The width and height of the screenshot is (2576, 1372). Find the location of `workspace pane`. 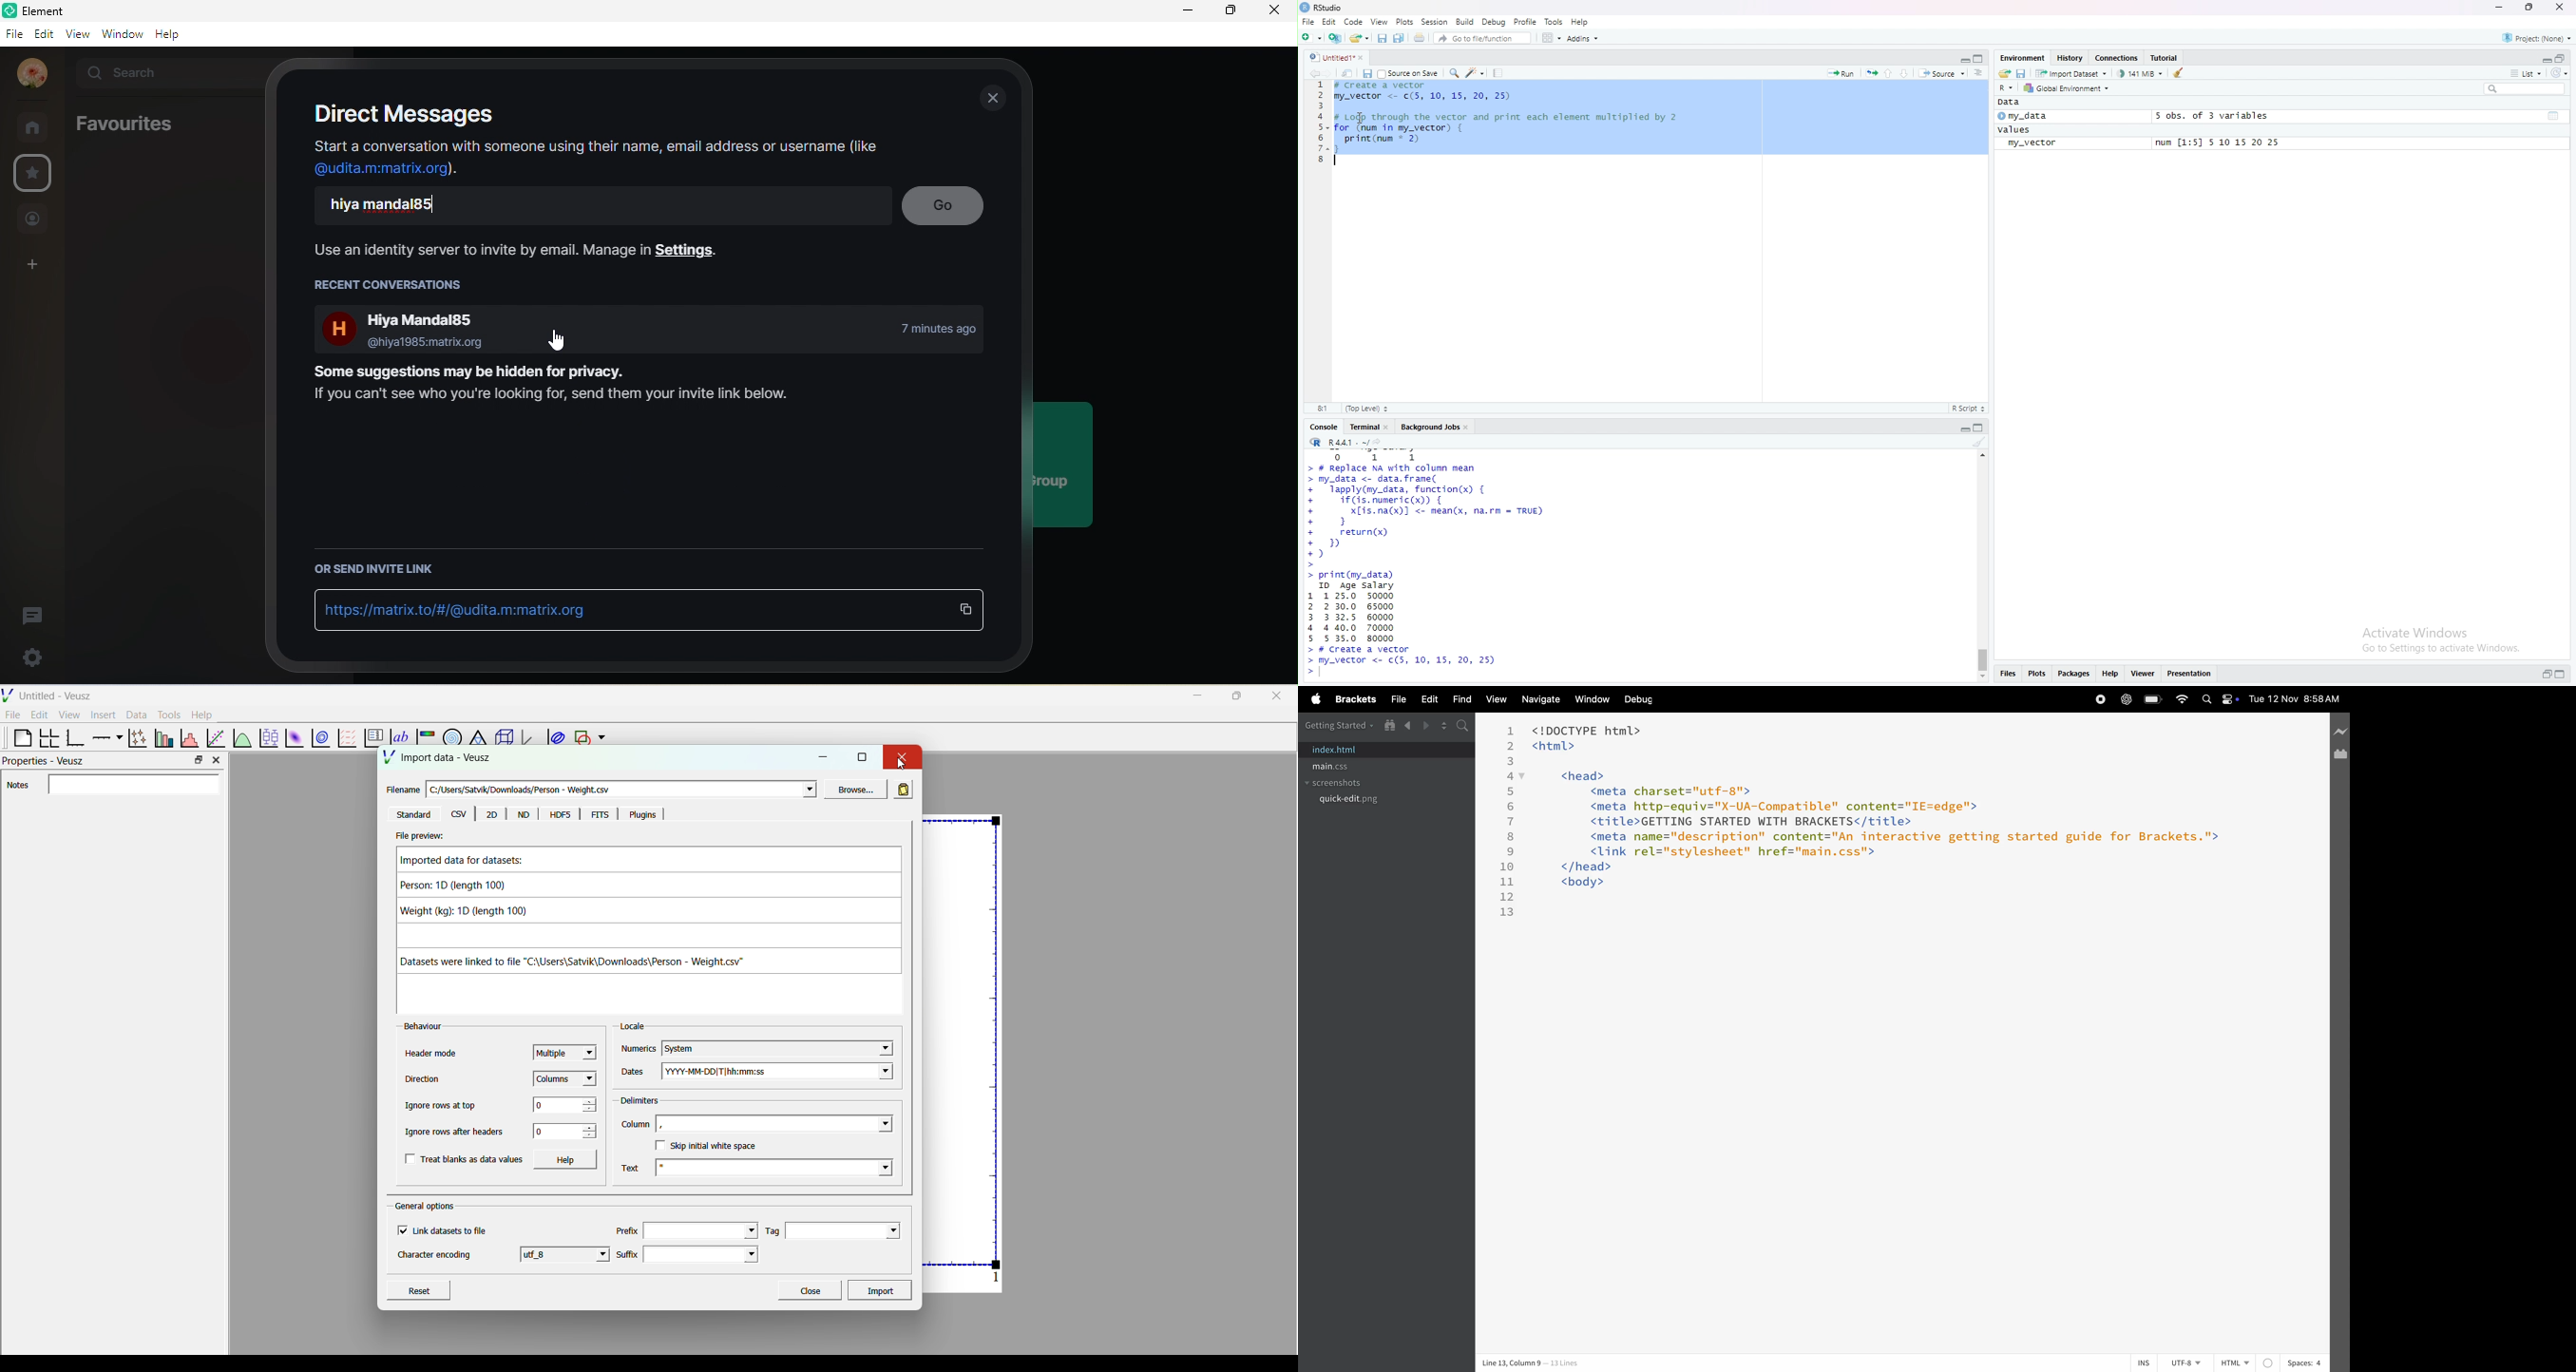

workspace pane is located at coordinates (1548, 38).